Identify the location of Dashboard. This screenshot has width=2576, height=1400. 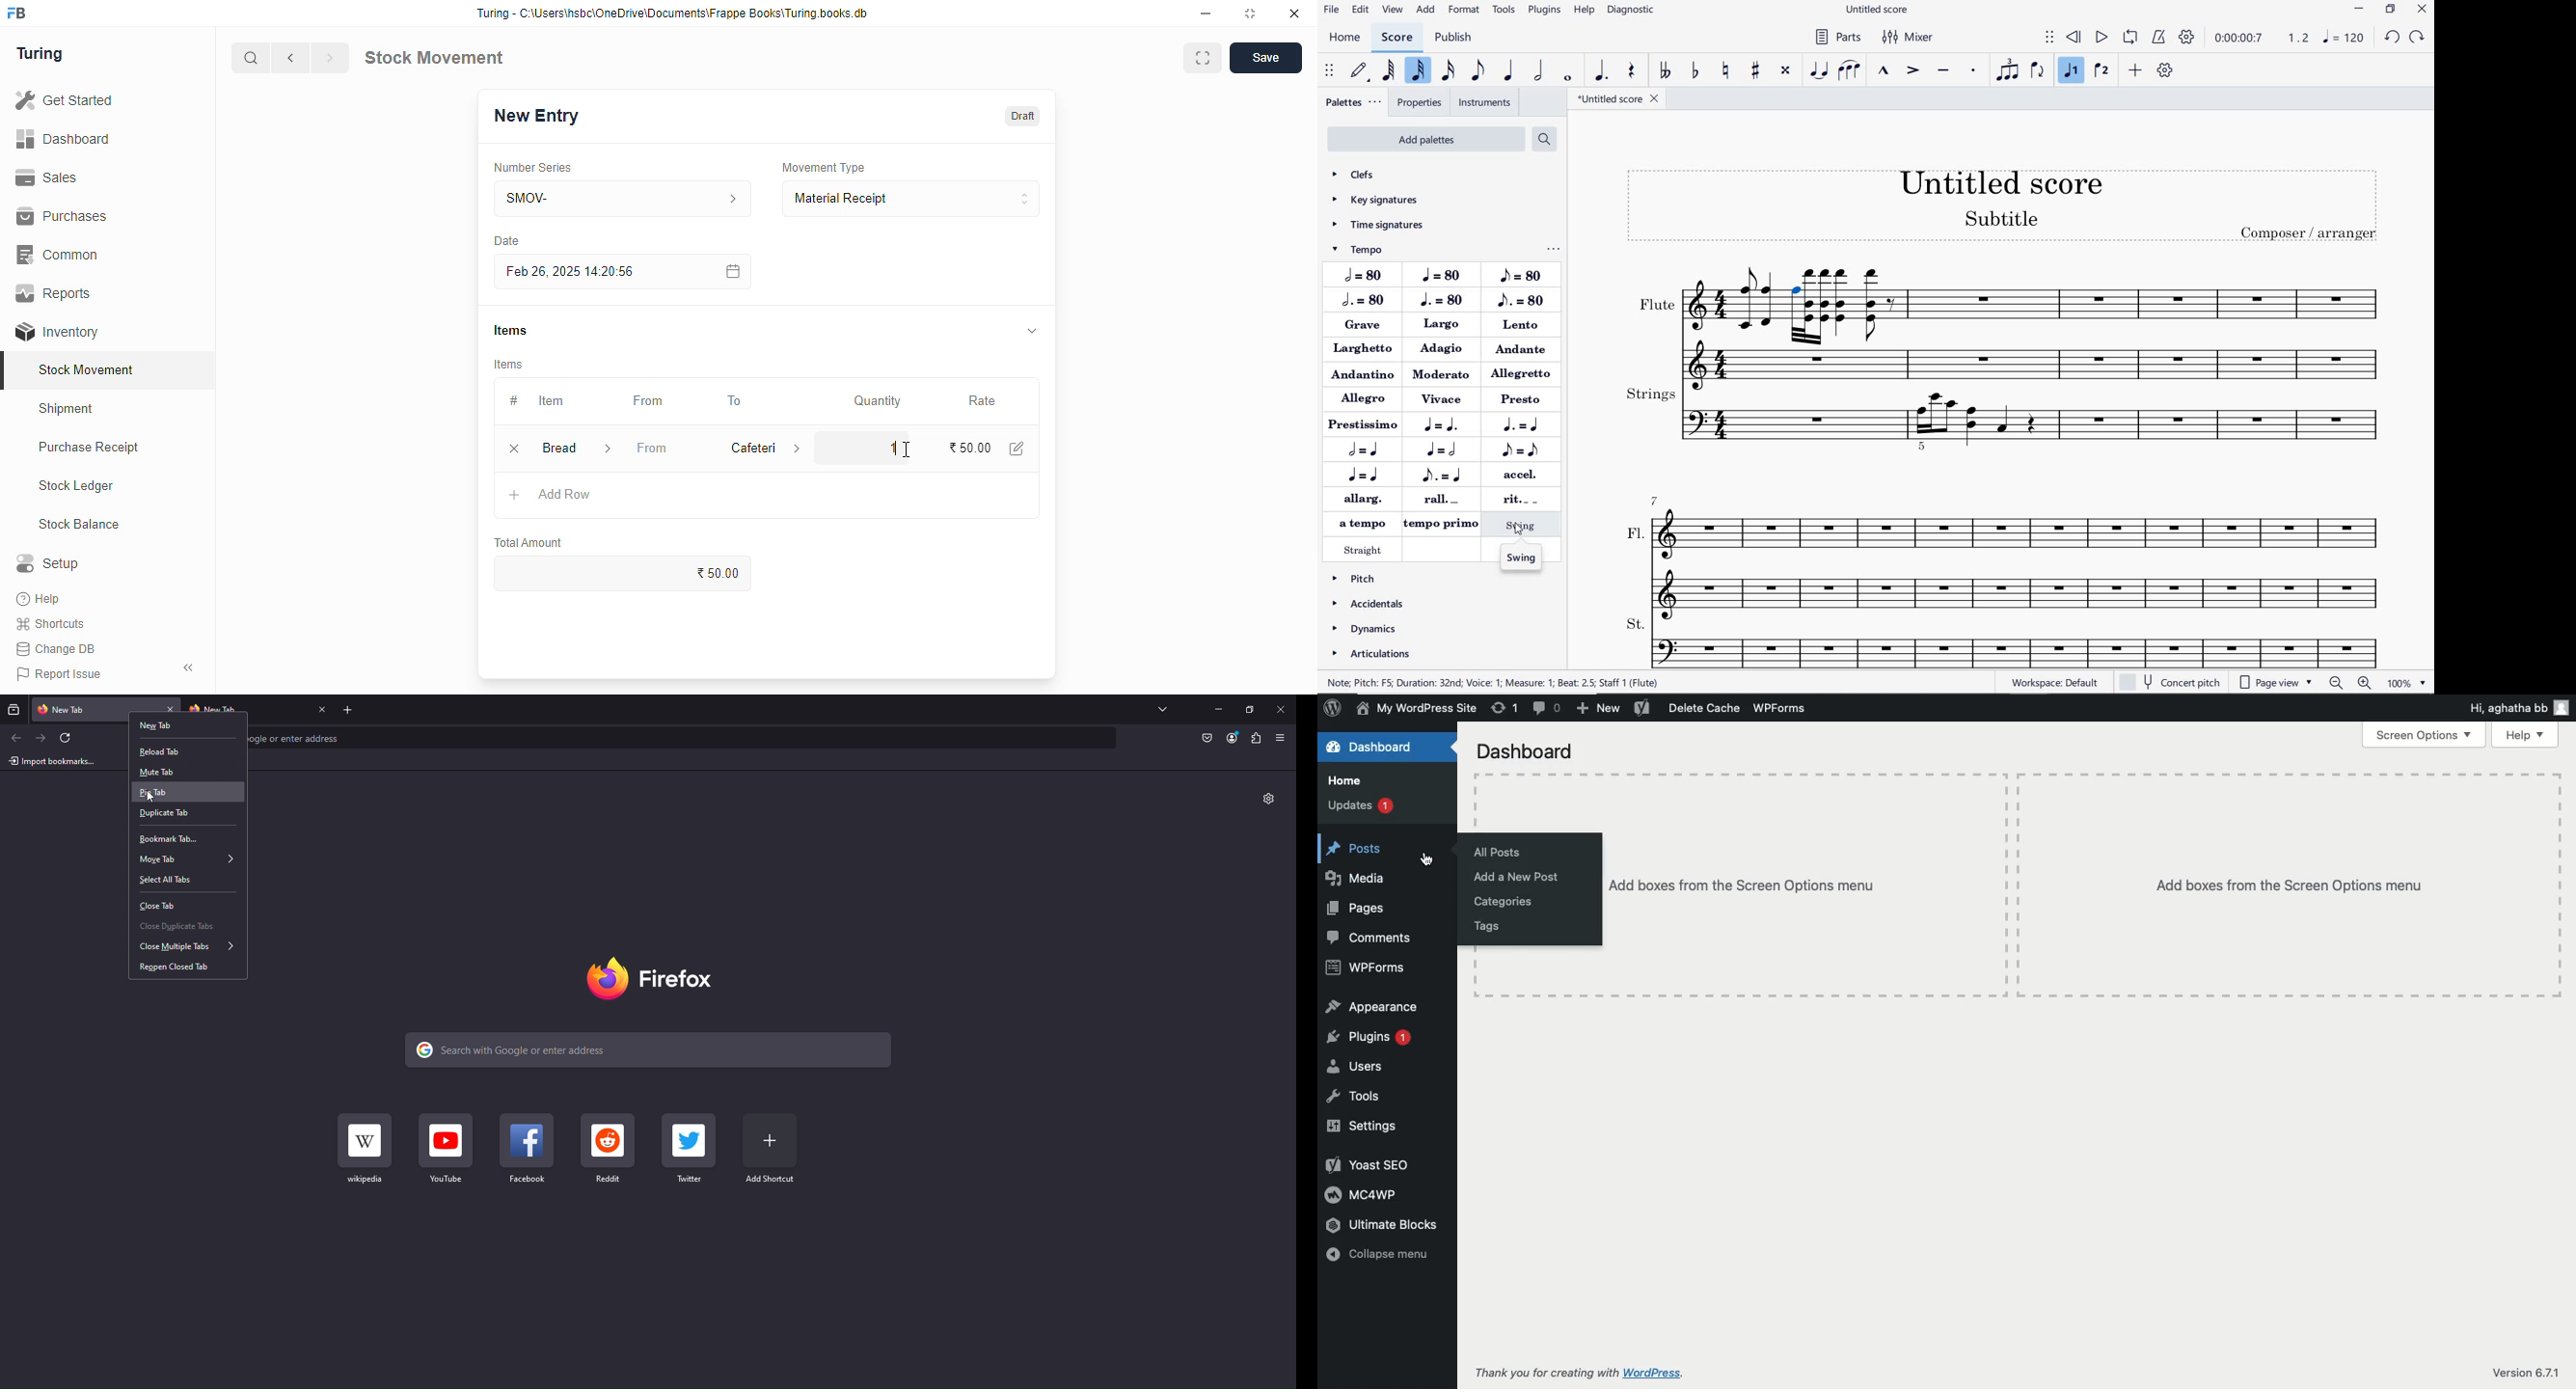
(1522, 748).